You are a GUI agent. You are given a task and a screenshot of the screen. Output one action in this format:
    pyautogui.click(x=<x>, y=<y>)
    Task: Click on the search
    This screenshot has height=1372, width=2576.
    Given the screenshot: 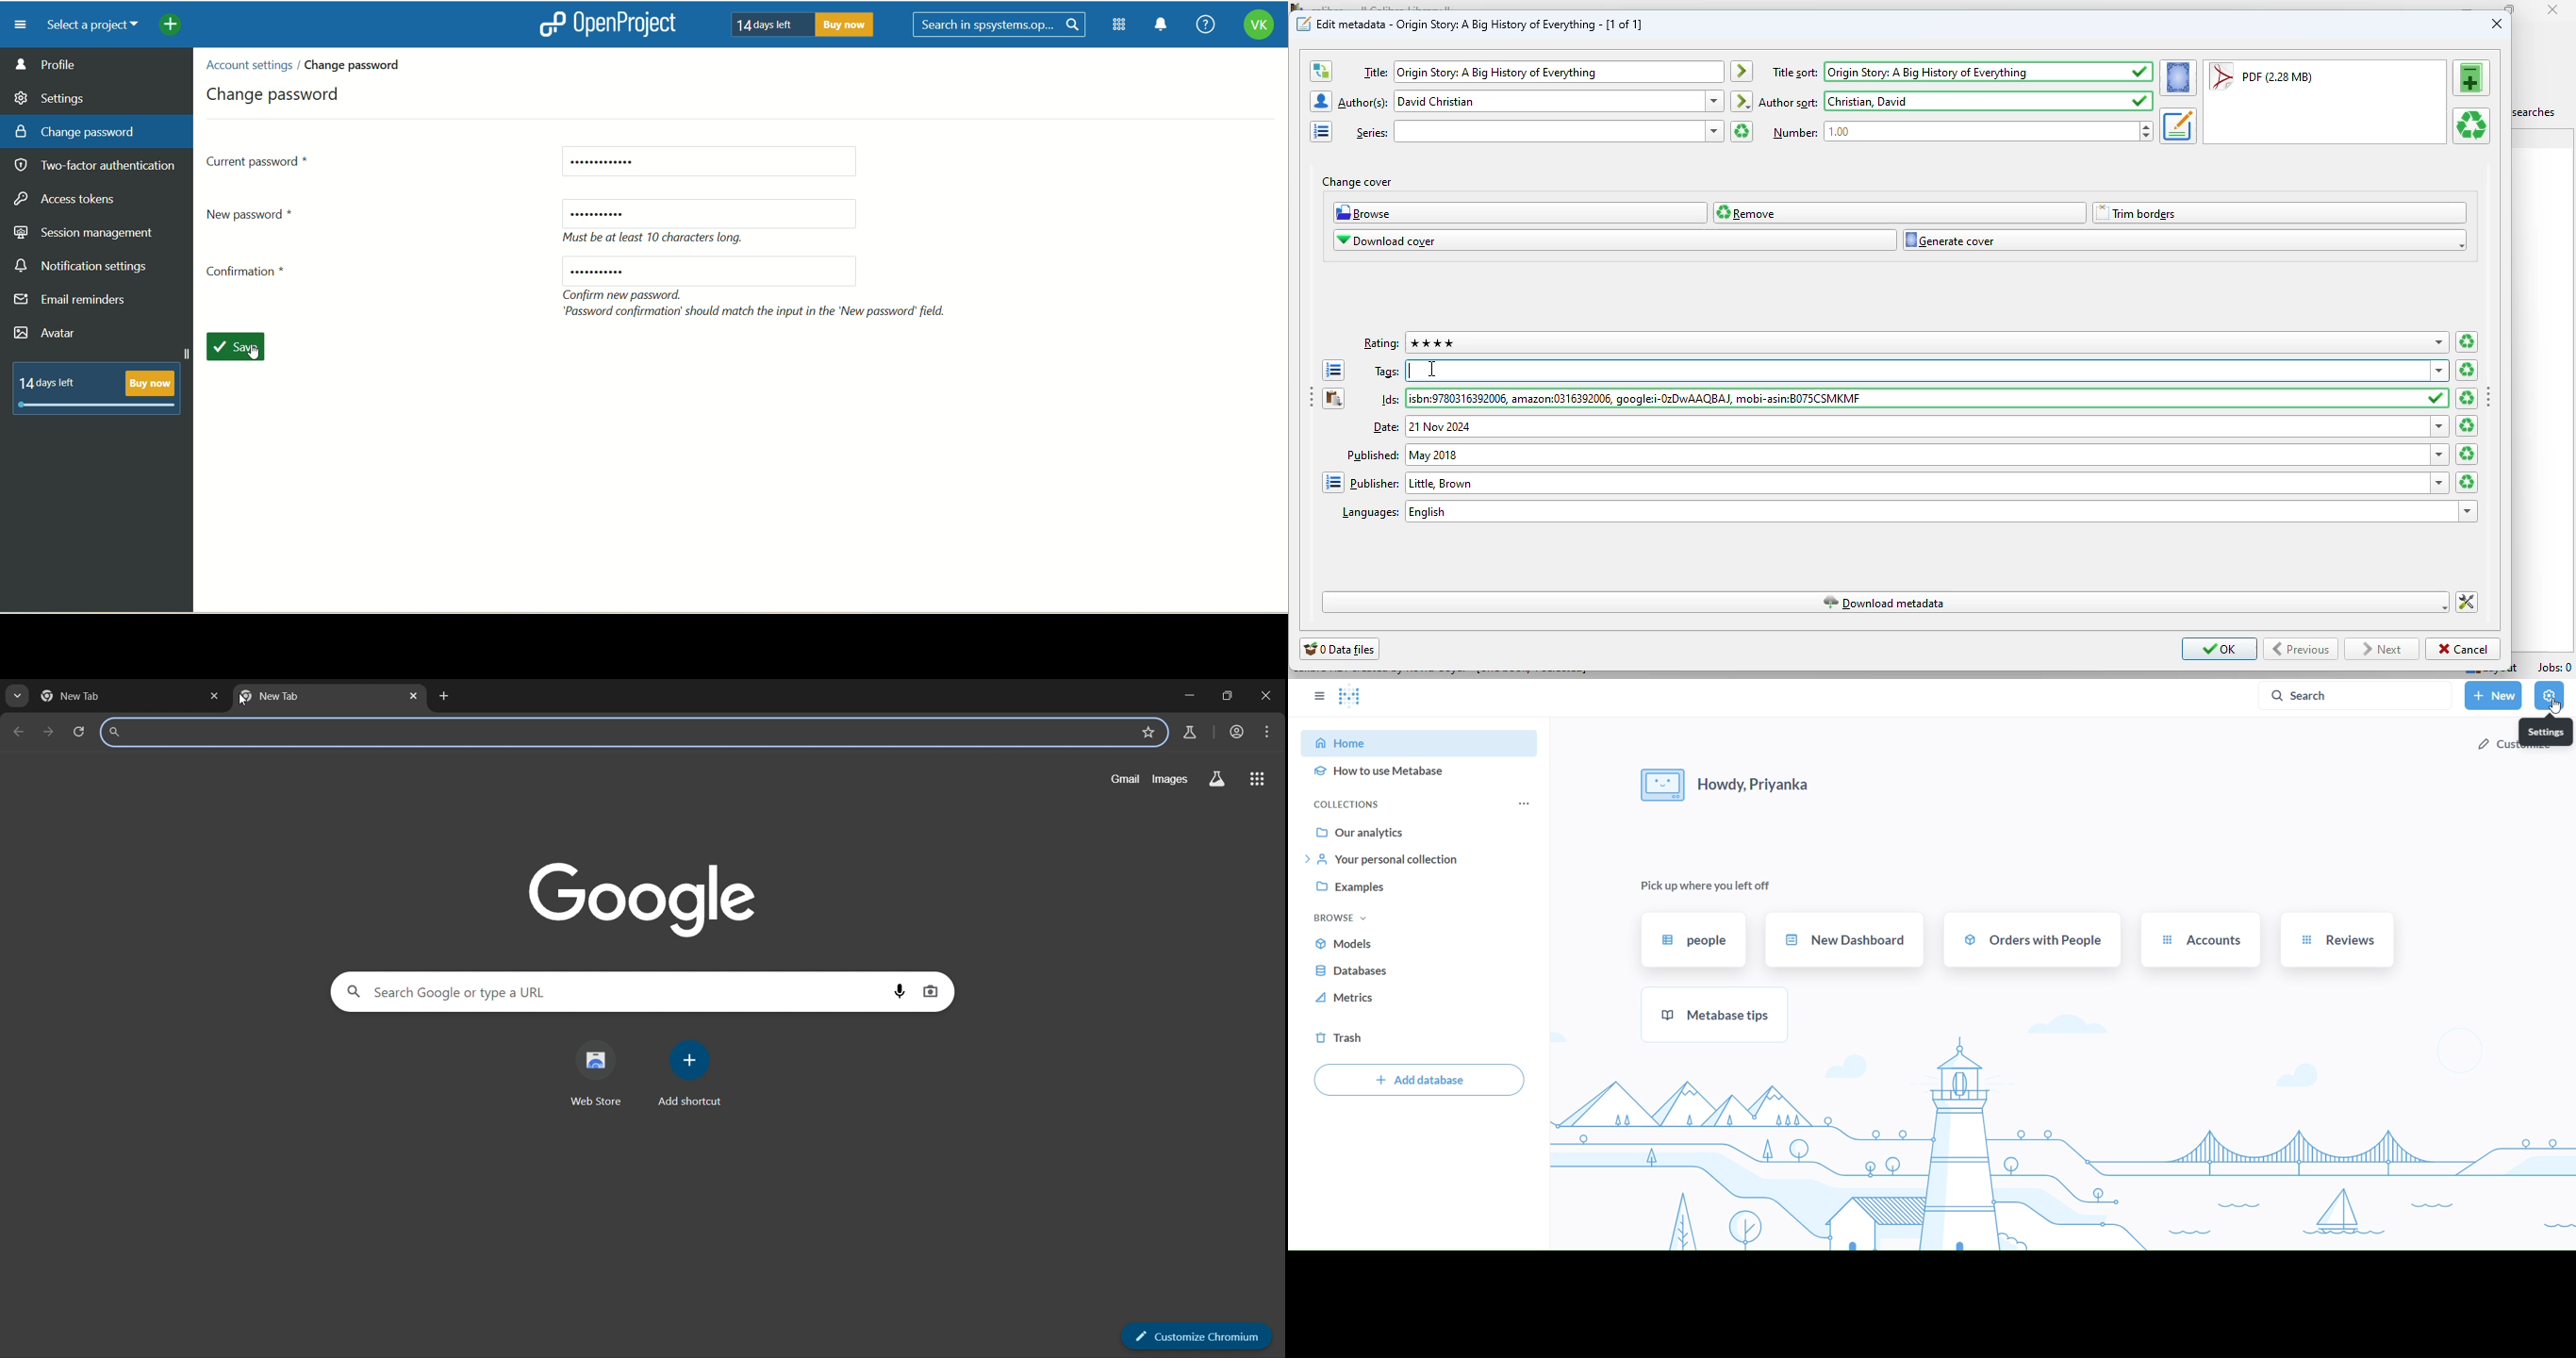 What is the action you would take?
    pyautogui.click(x=2359, y=695)
    